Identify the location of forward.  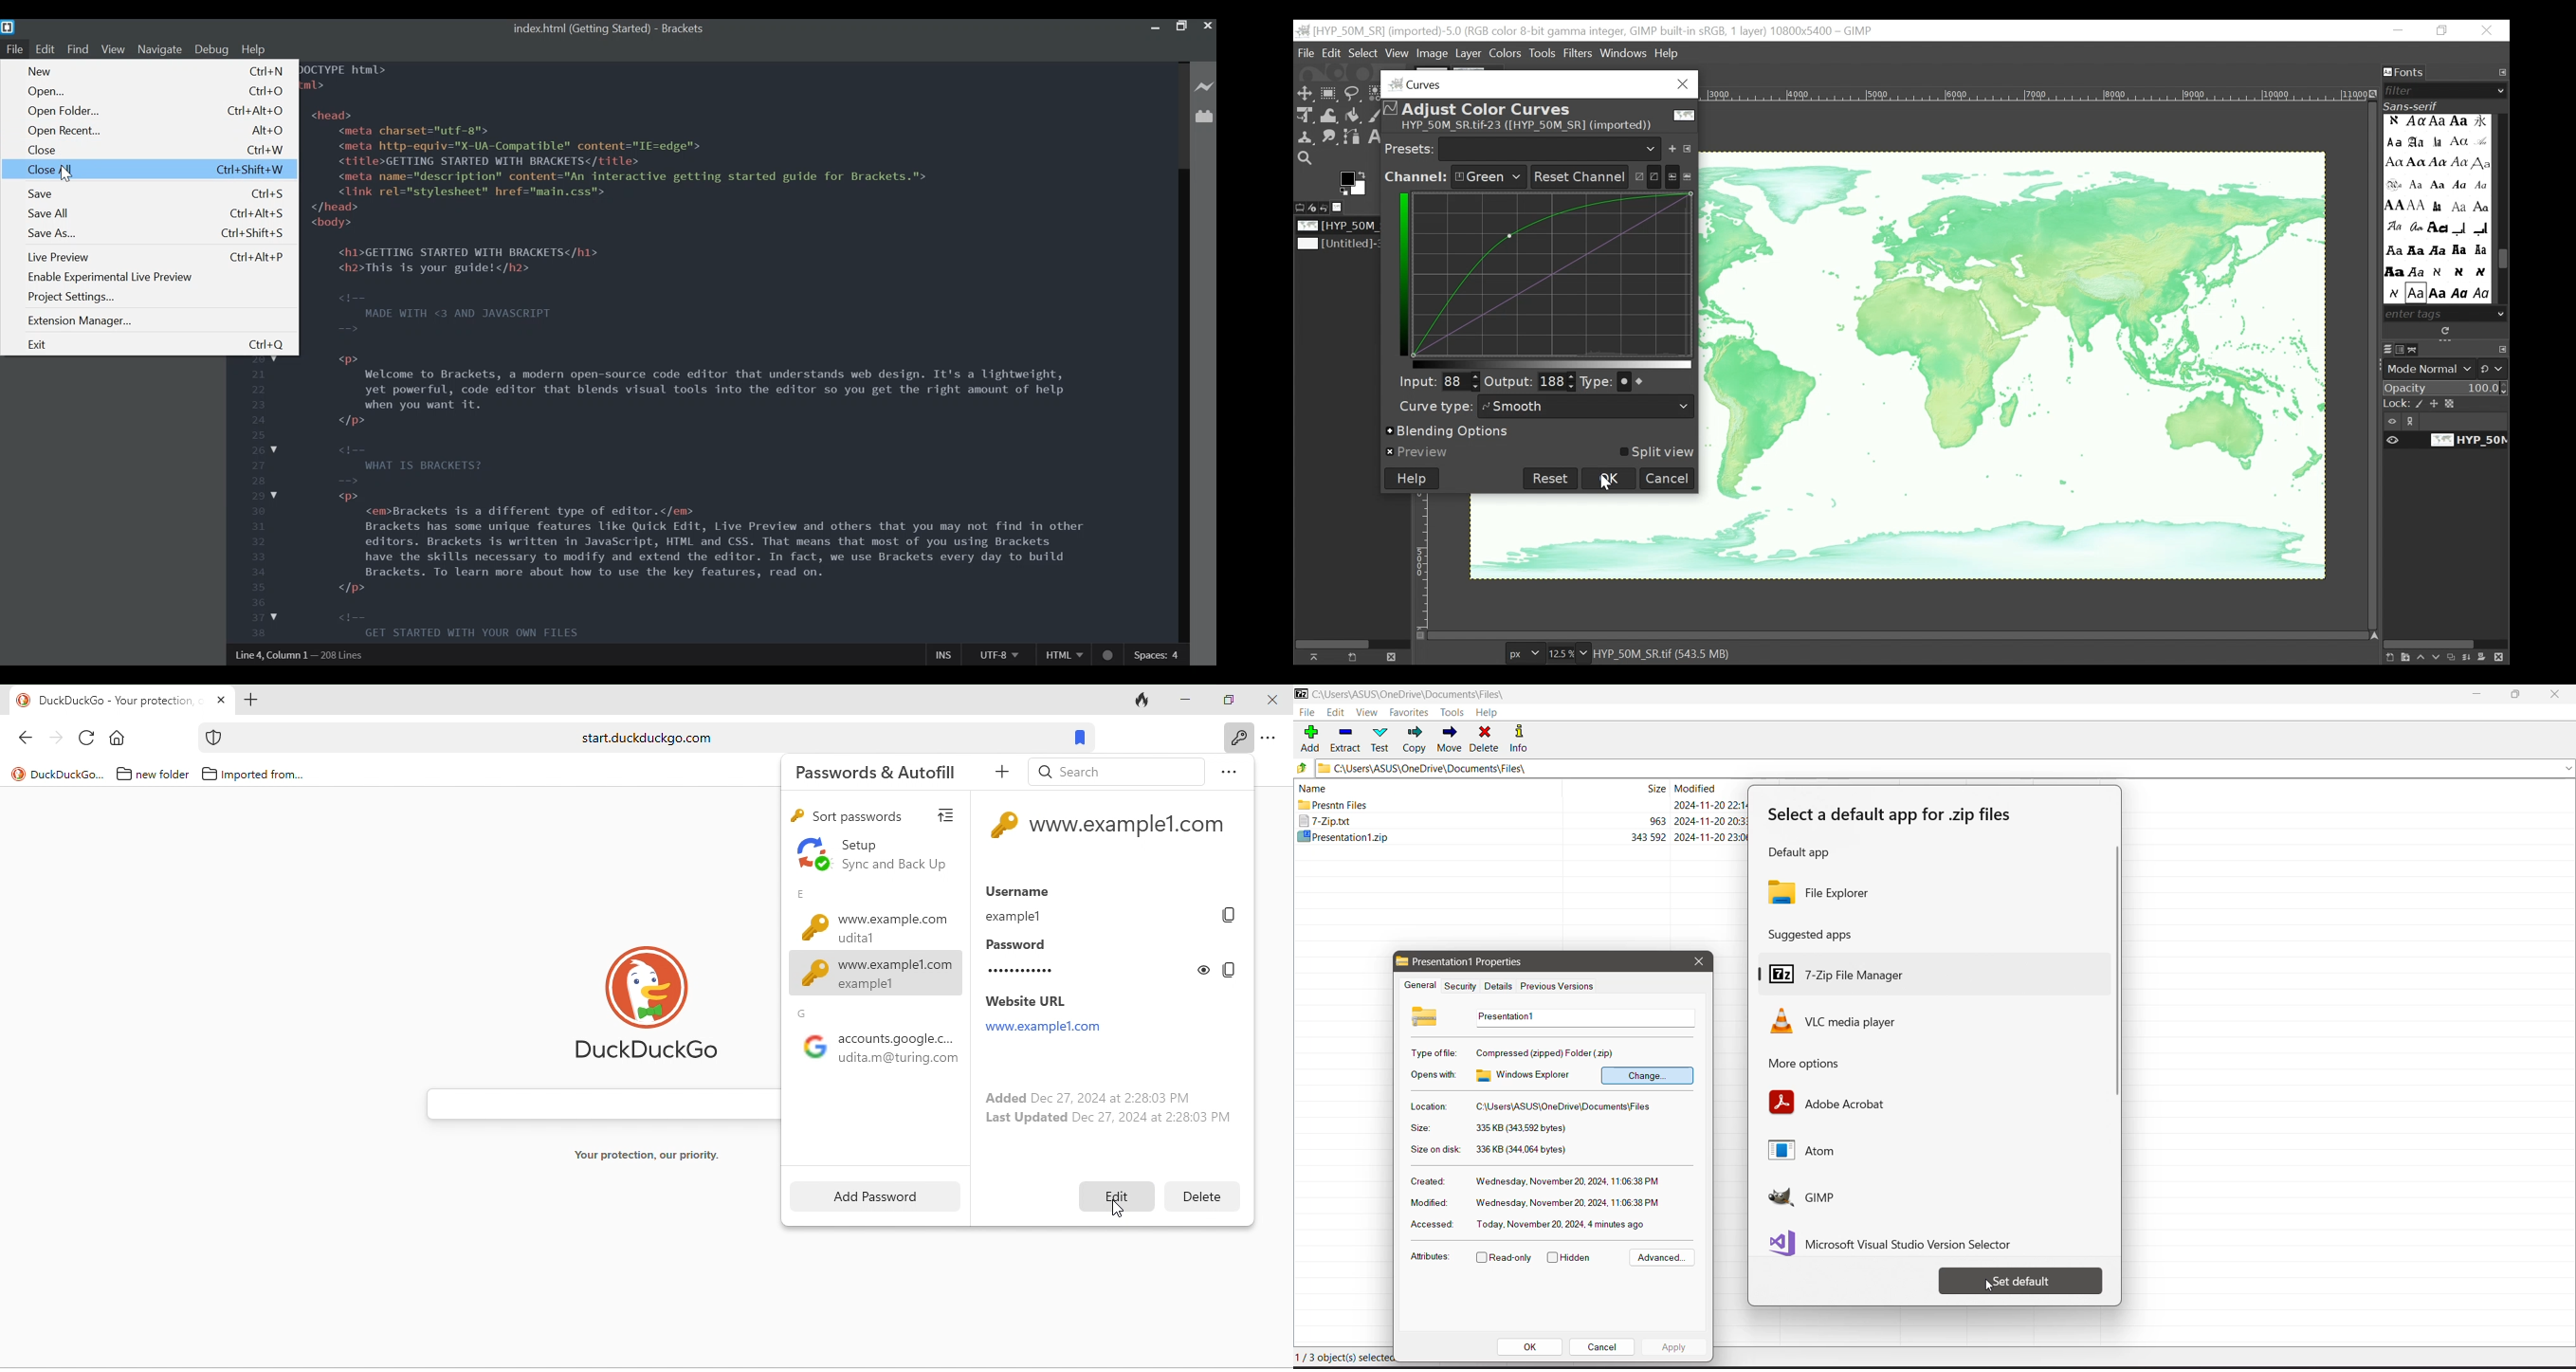
(53, 736).